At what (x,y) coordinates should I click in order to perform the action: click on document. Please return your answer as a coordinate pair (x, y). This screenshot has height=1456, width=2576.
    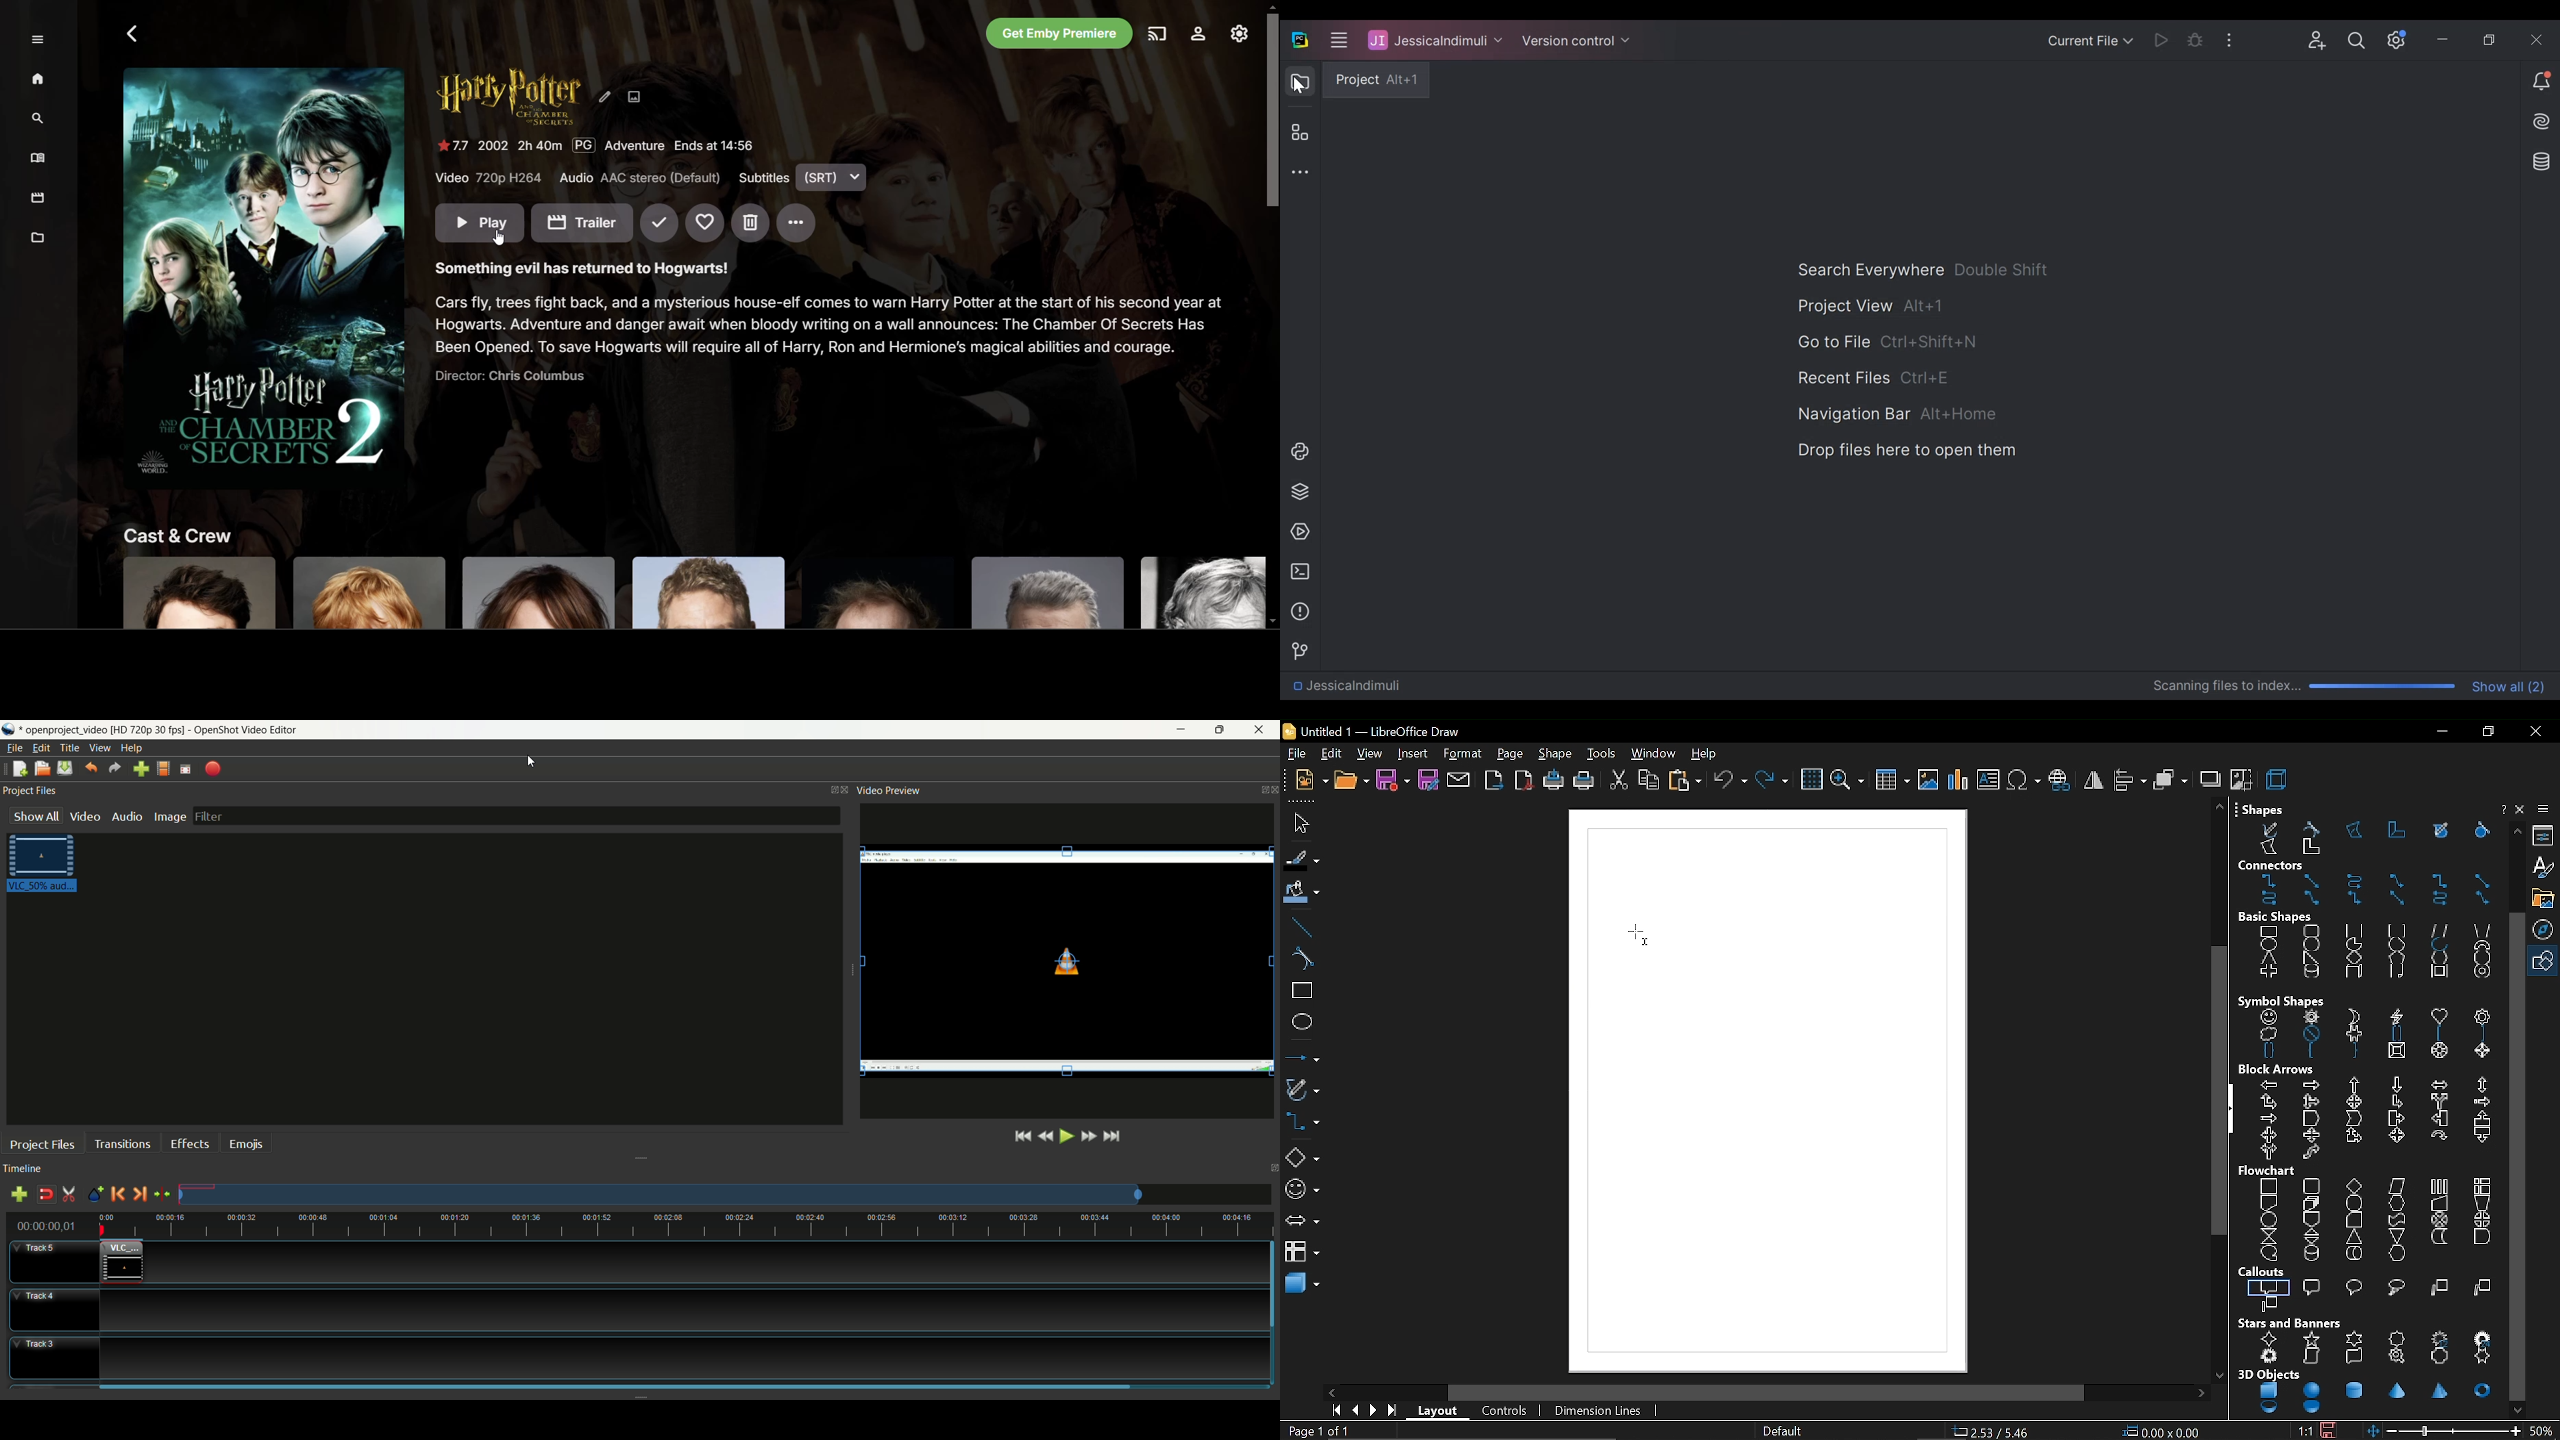
    Looking at the image, I should click on (2267, 1203).